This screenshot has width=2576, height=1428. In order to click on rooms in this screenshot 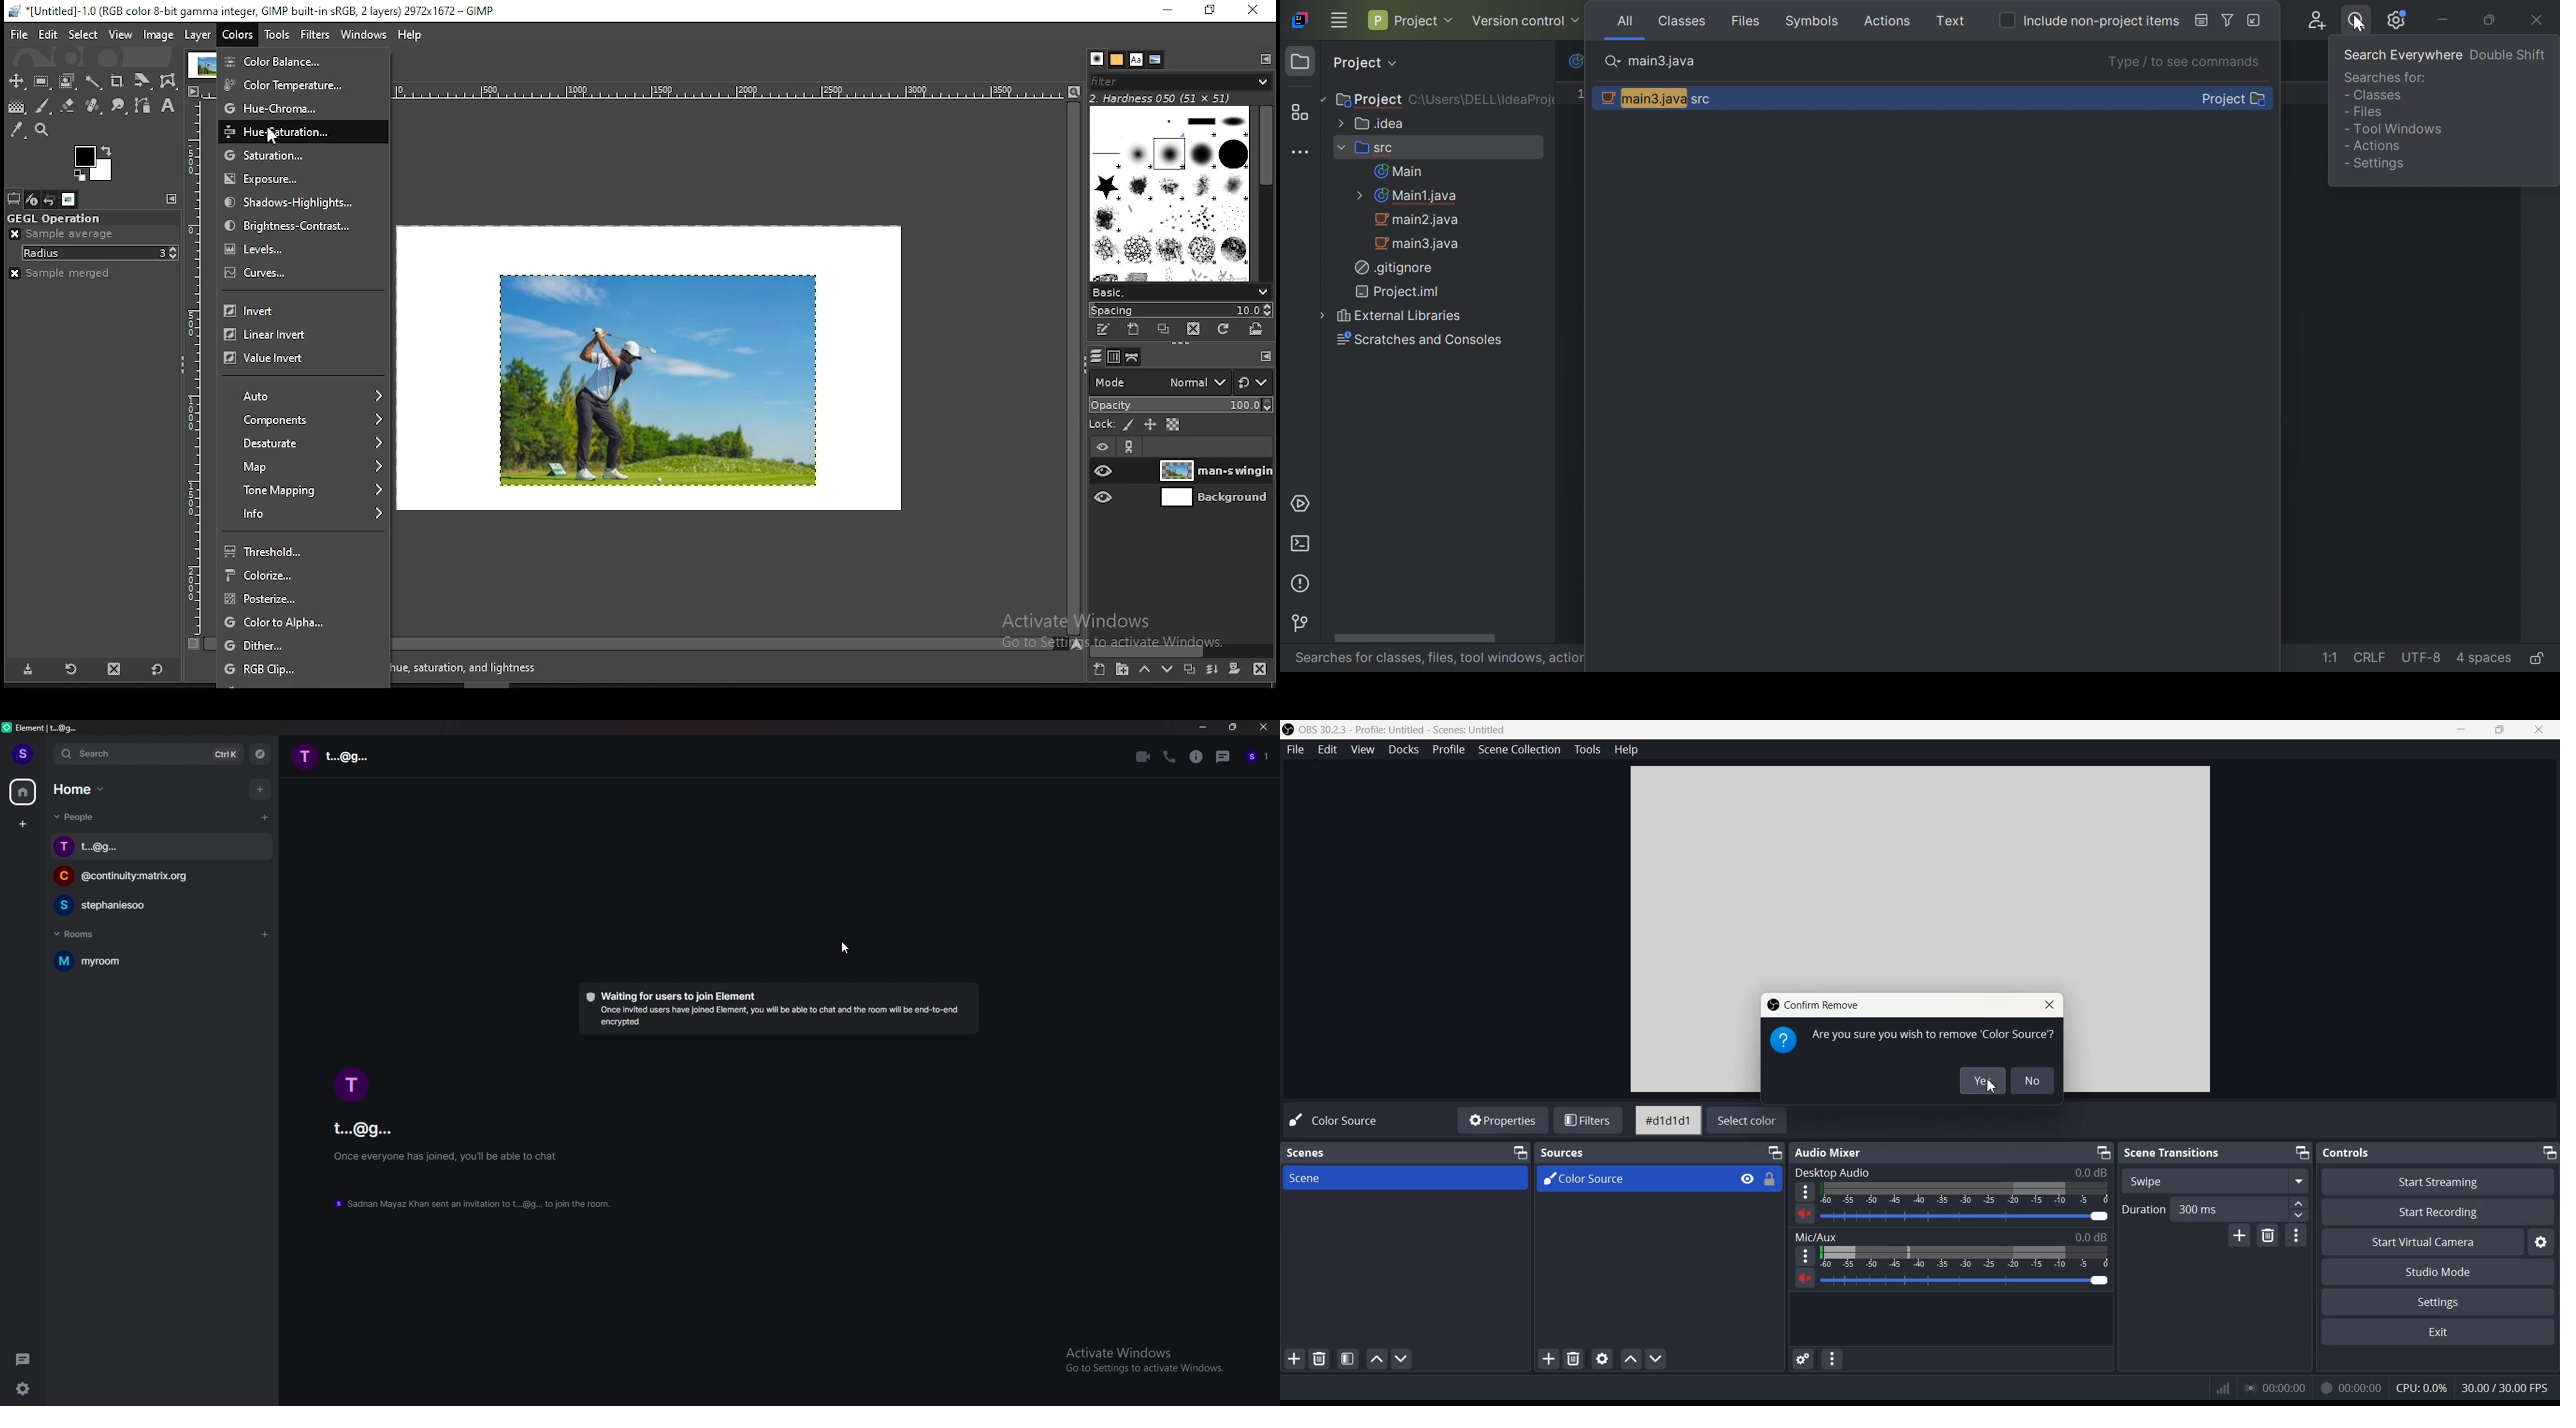, I will do `click(86, 934)`.